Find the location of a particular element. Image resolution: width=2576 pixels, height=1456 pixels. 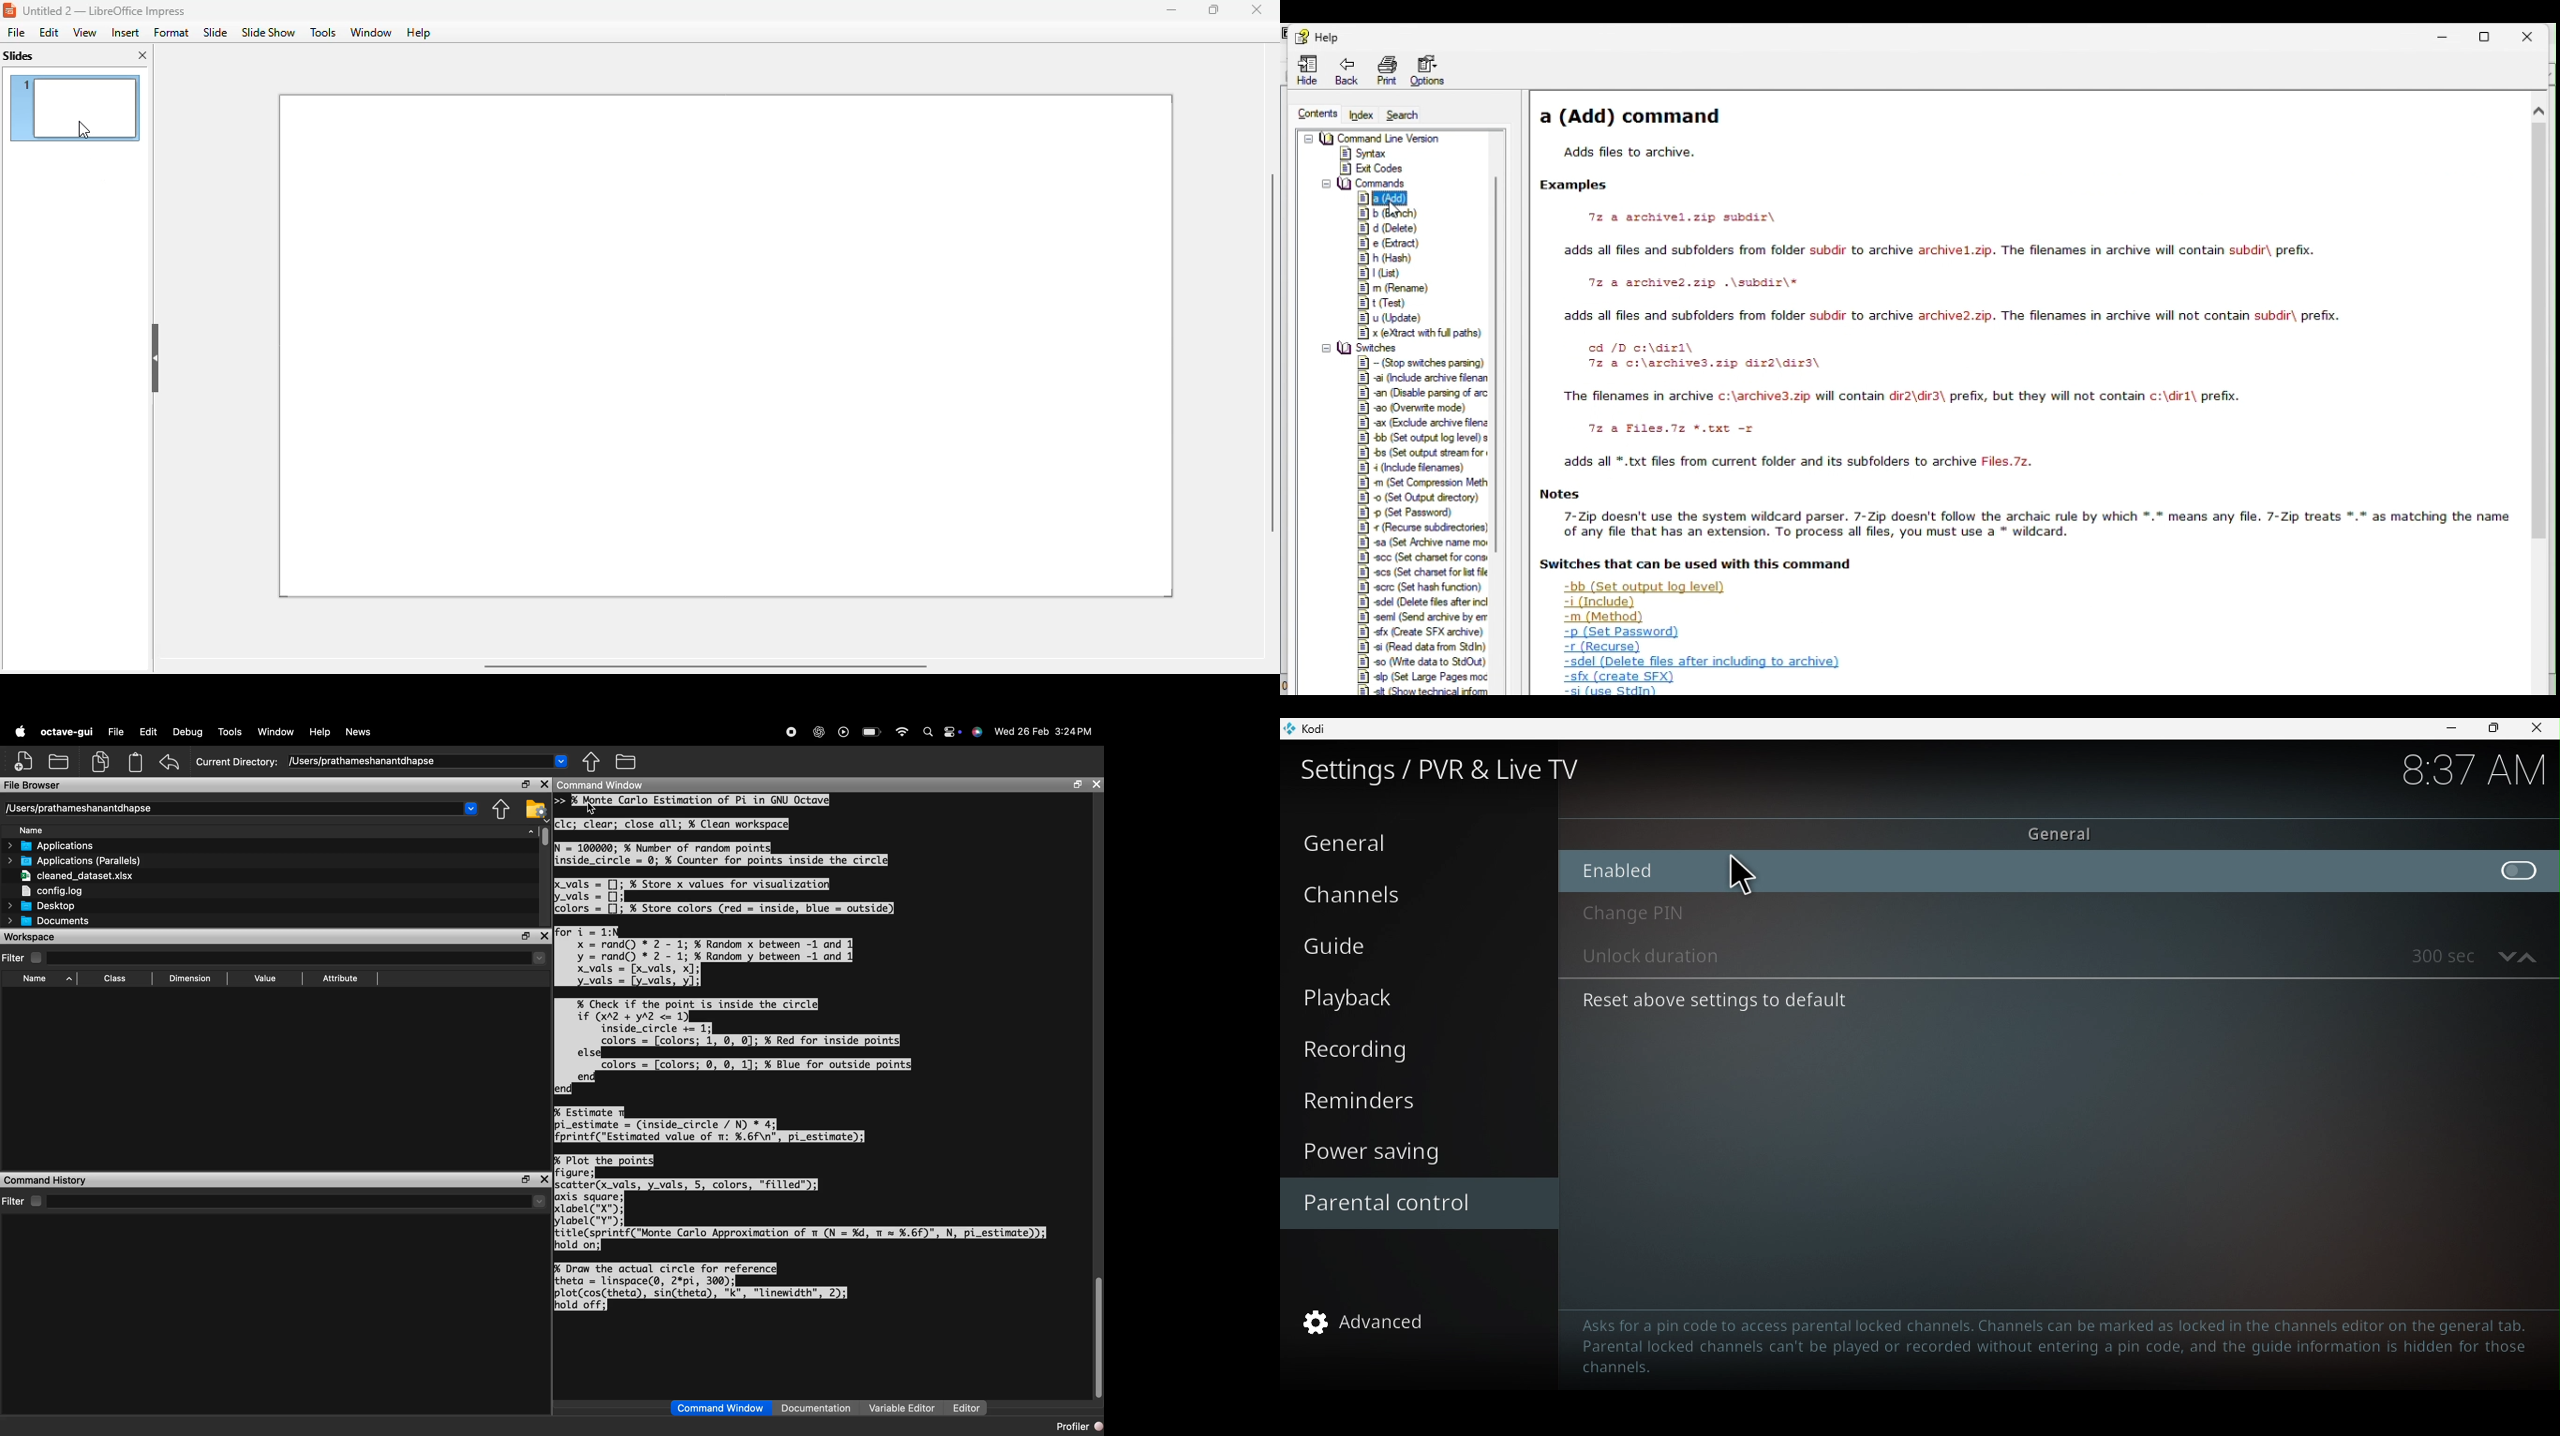

title is located at coordinates (103, 11).